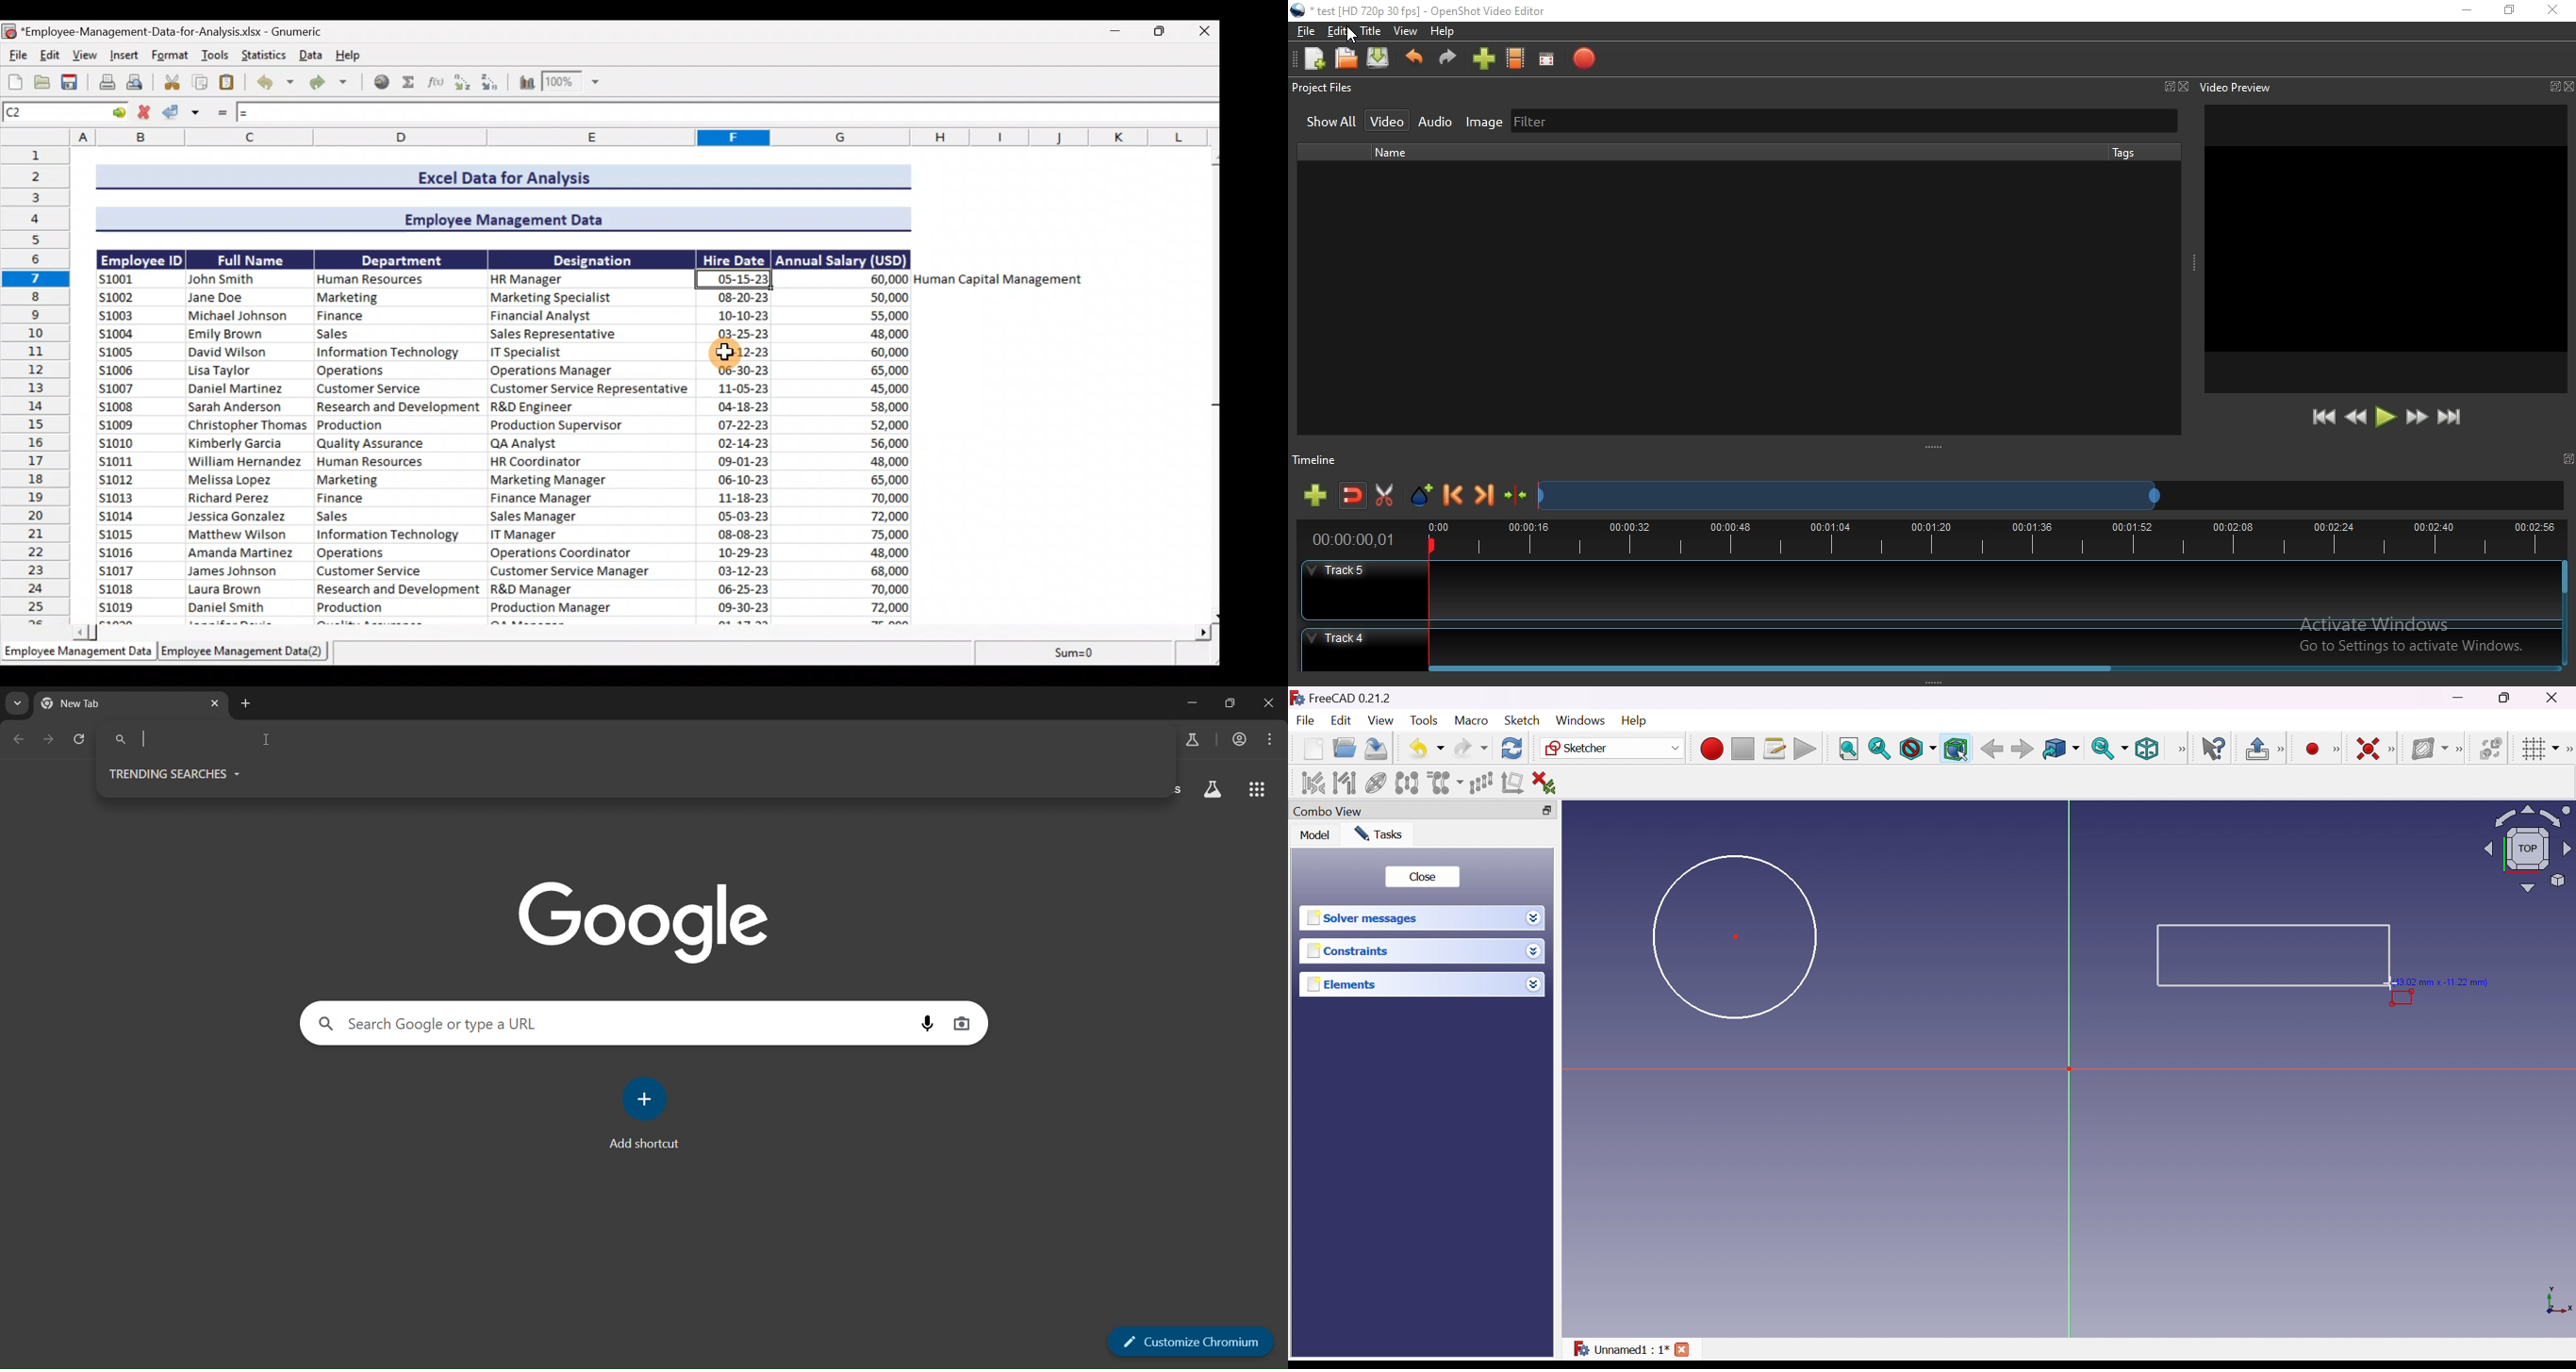 Image resolution: width=2576 pixels, height=1372 pixels. What do you see at coordinates (1485, 498) in the screenshot?
I see `Next marker` at bounding box center [1485, 498].